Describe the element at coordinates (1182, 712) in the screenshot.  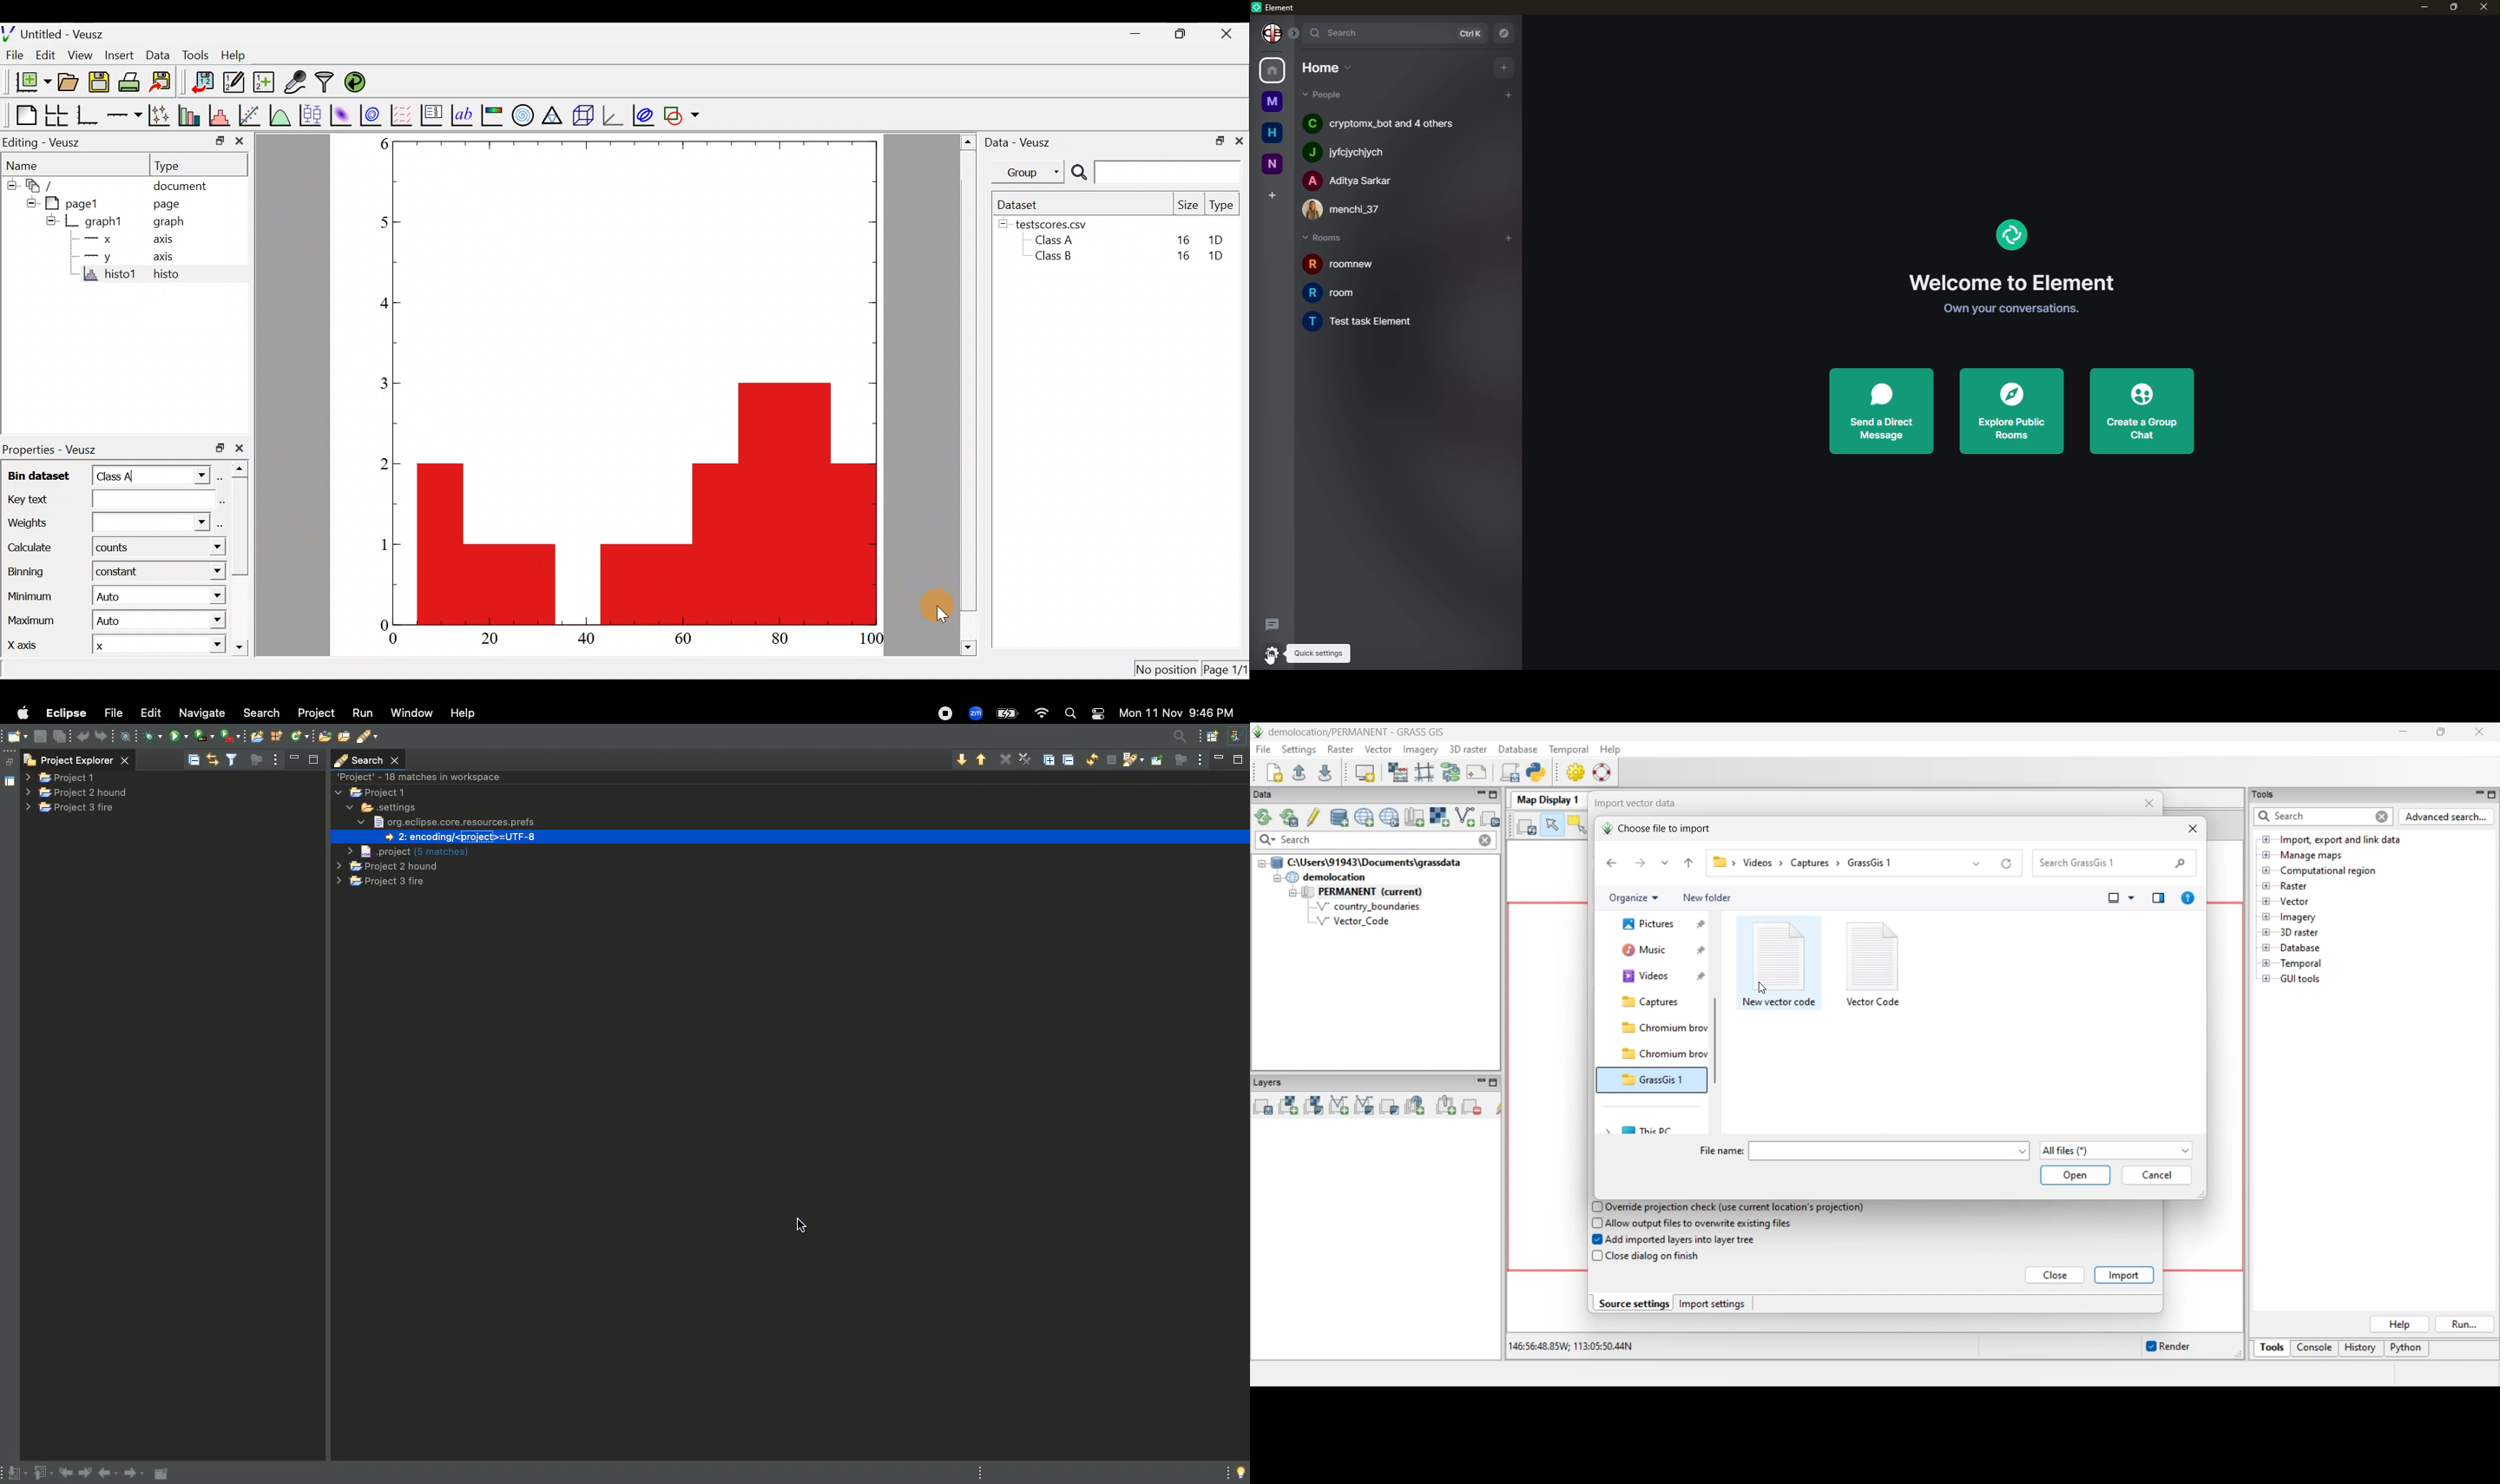
I see `Mon 11 Nov 9:45 PM` at that location.